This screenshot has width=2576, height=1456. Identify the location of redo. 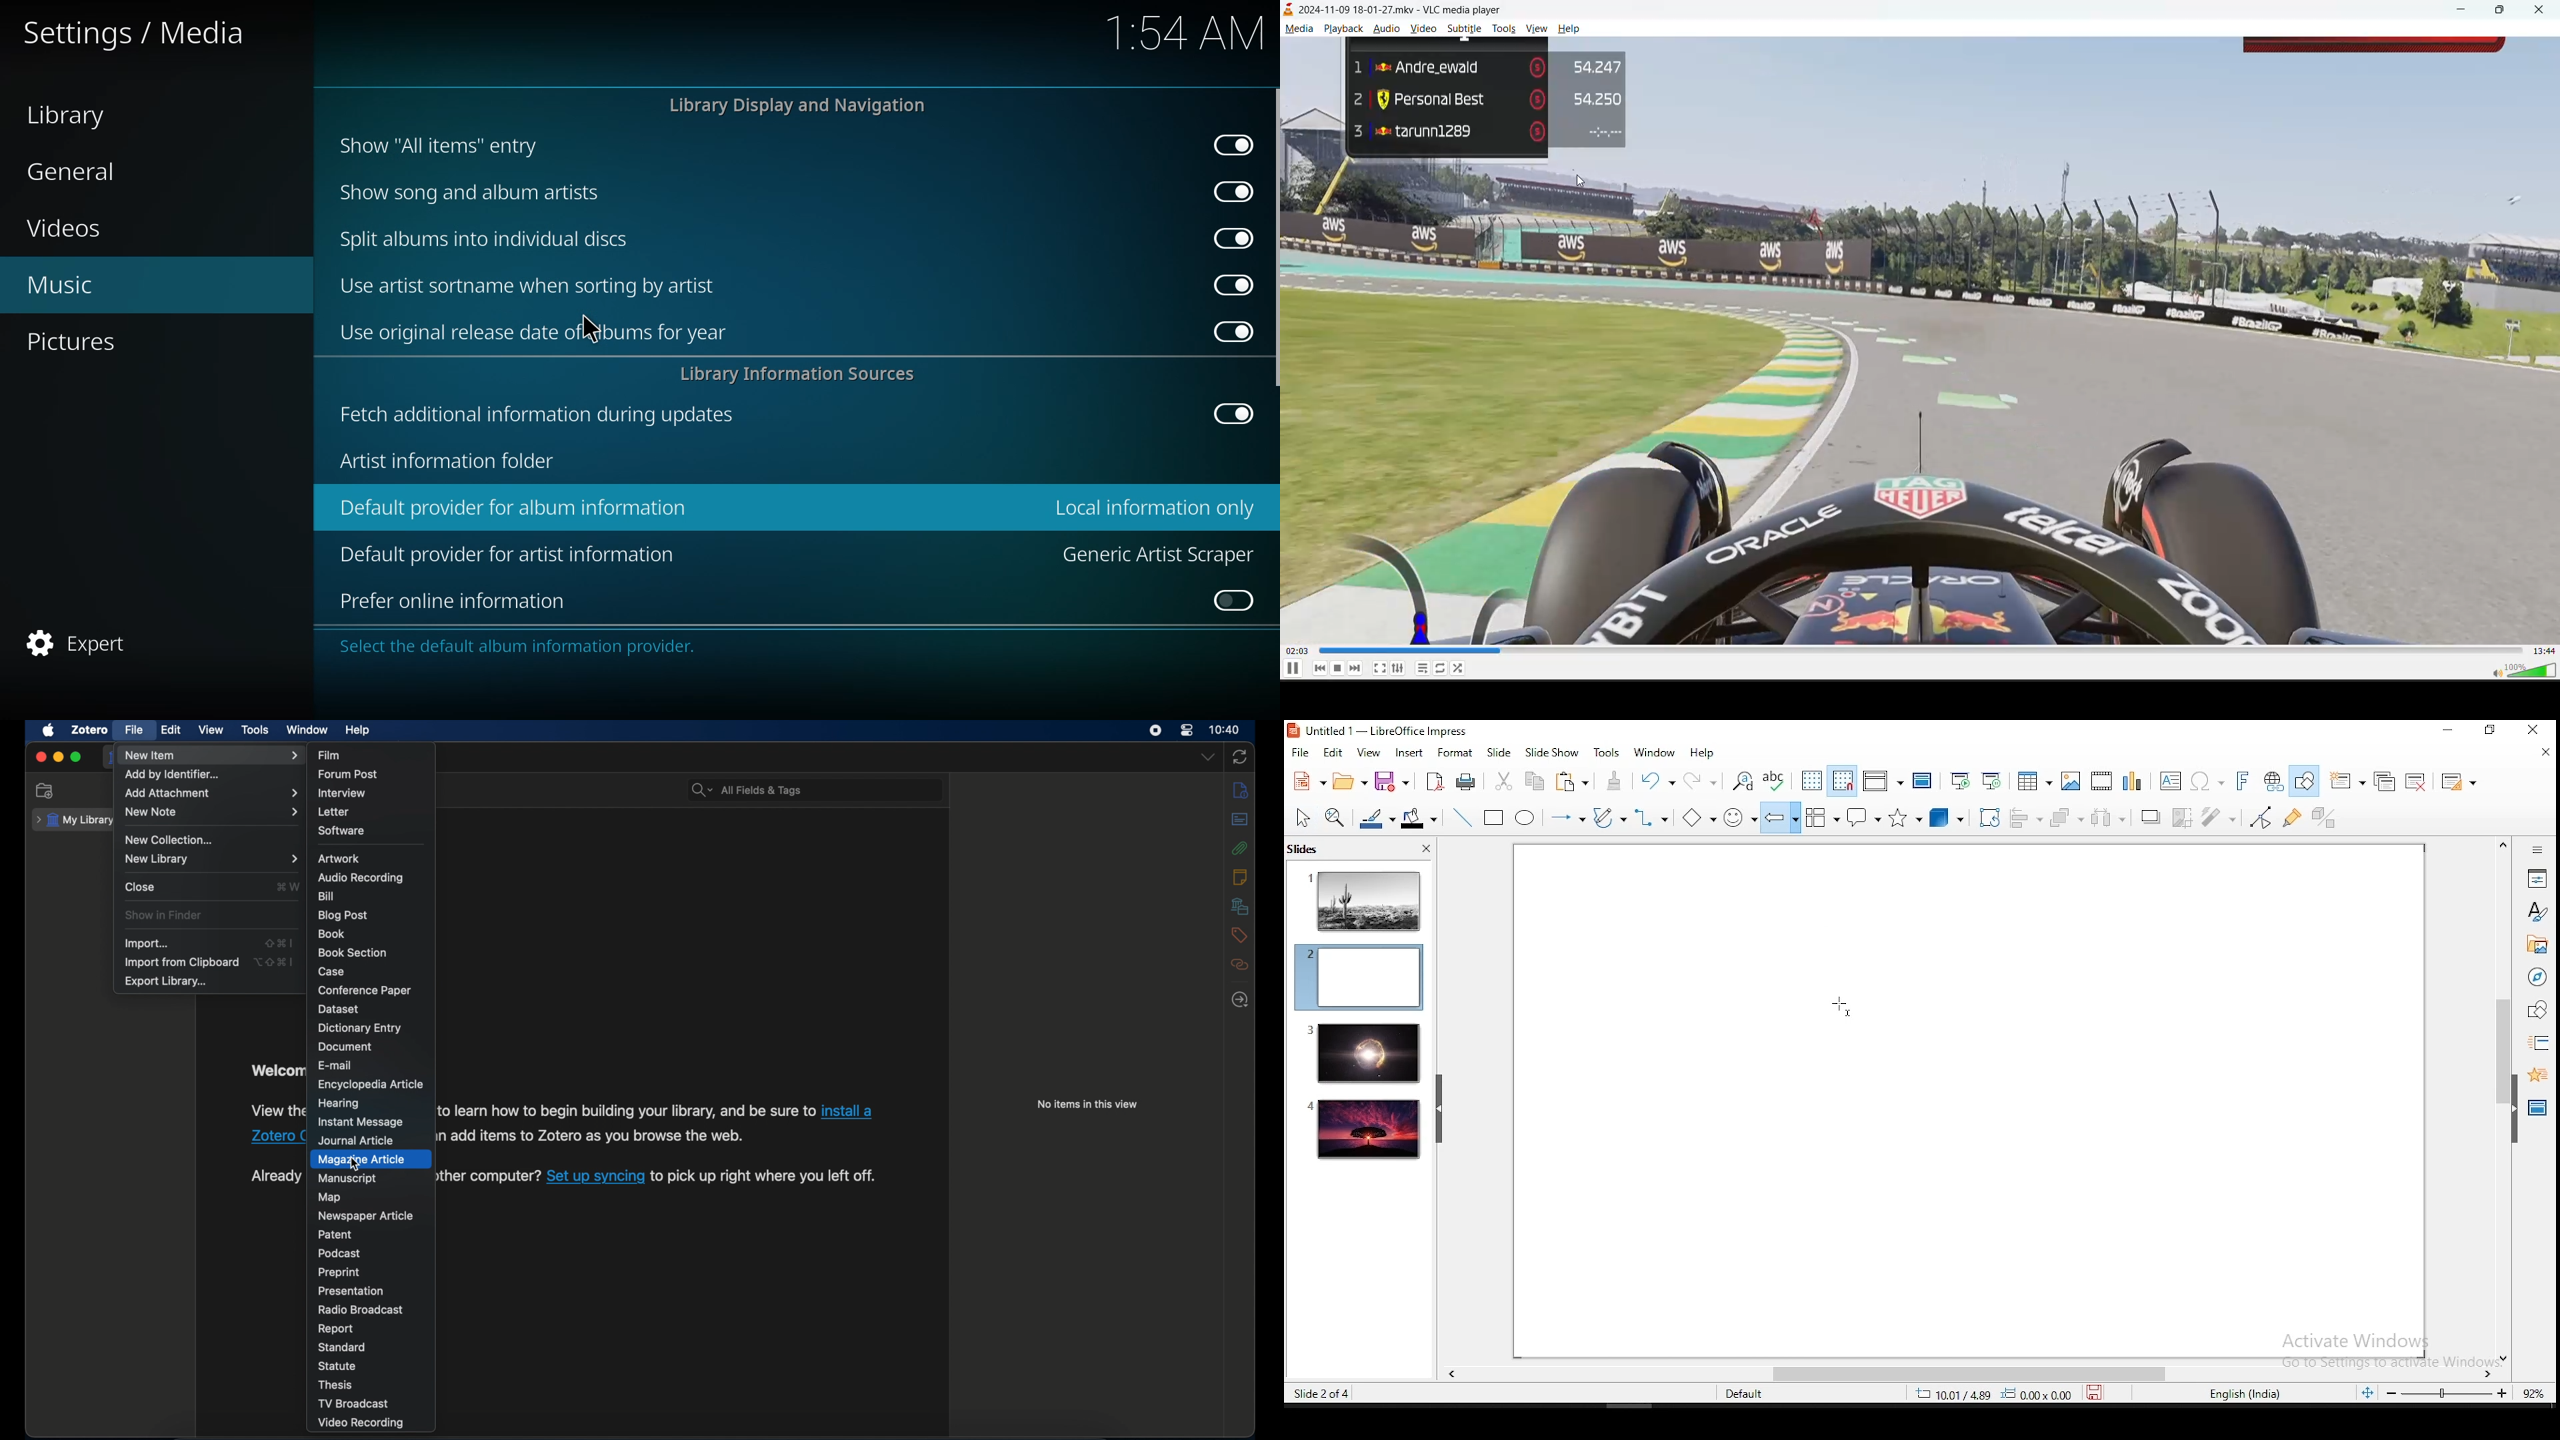
(1703, 778).